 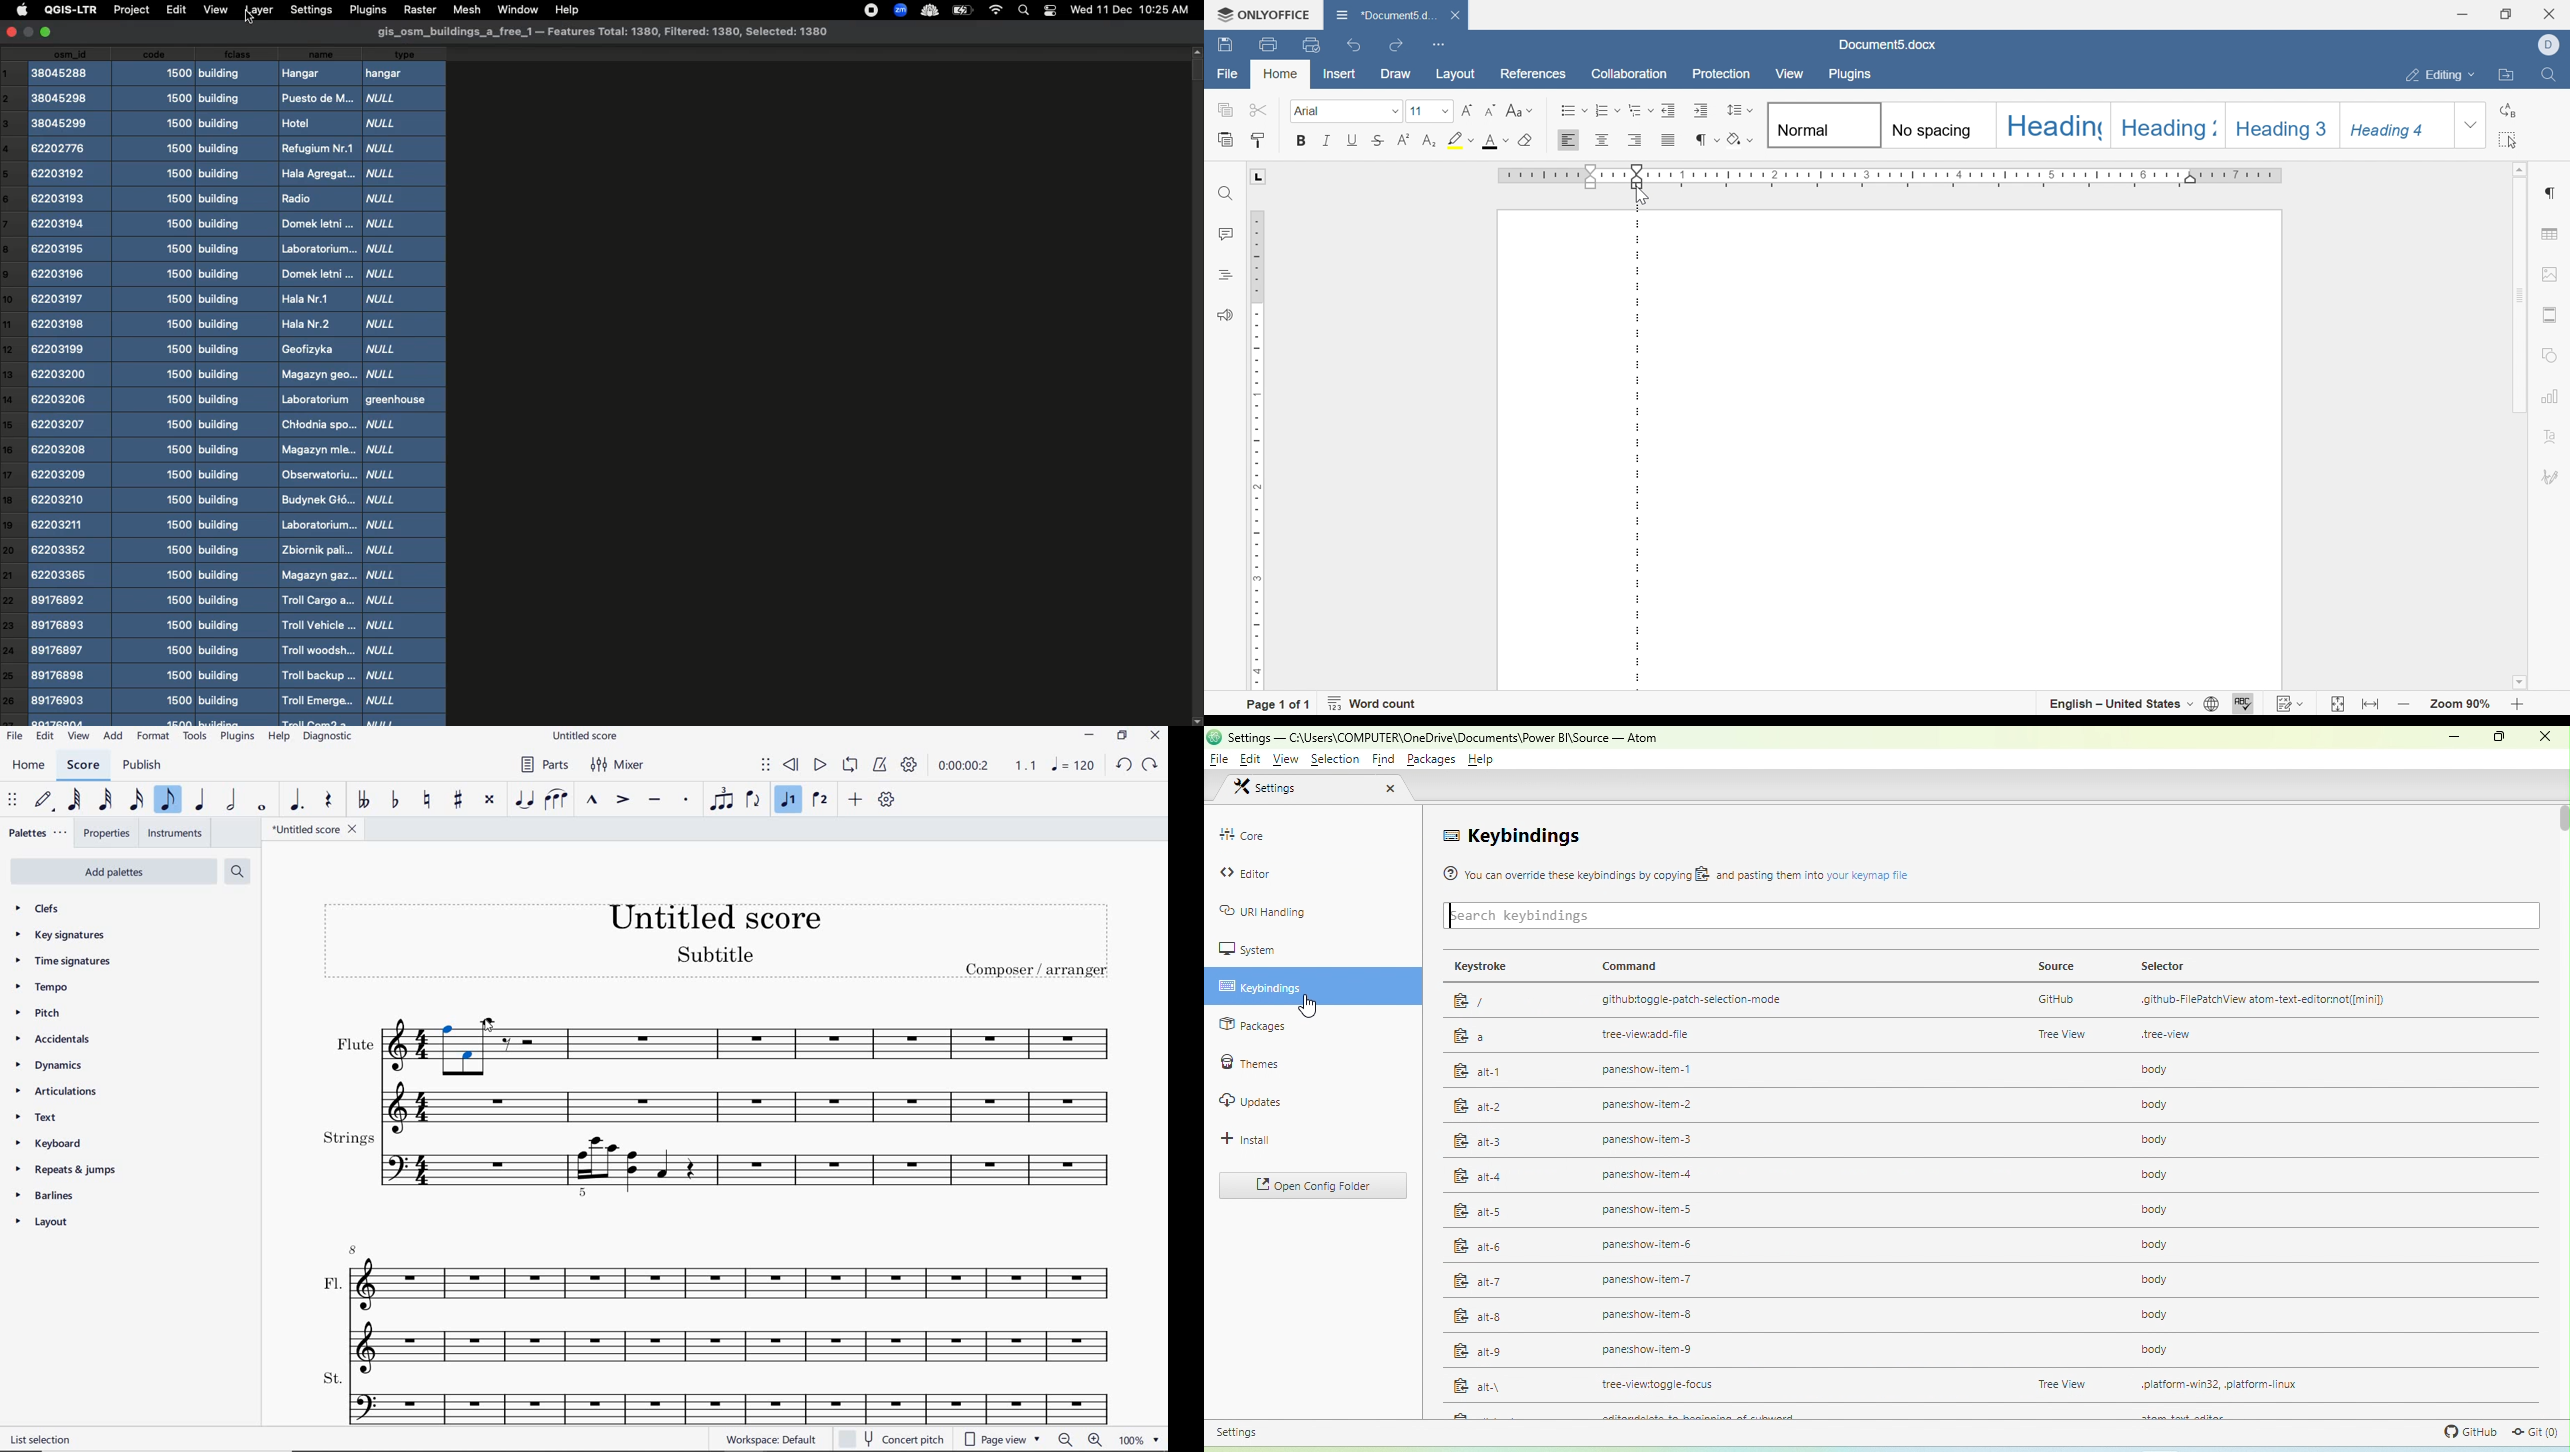 What do you see at coordinates (1299, 139) in the screenshot?
I see `bold` at bounding box center [1299, 139].